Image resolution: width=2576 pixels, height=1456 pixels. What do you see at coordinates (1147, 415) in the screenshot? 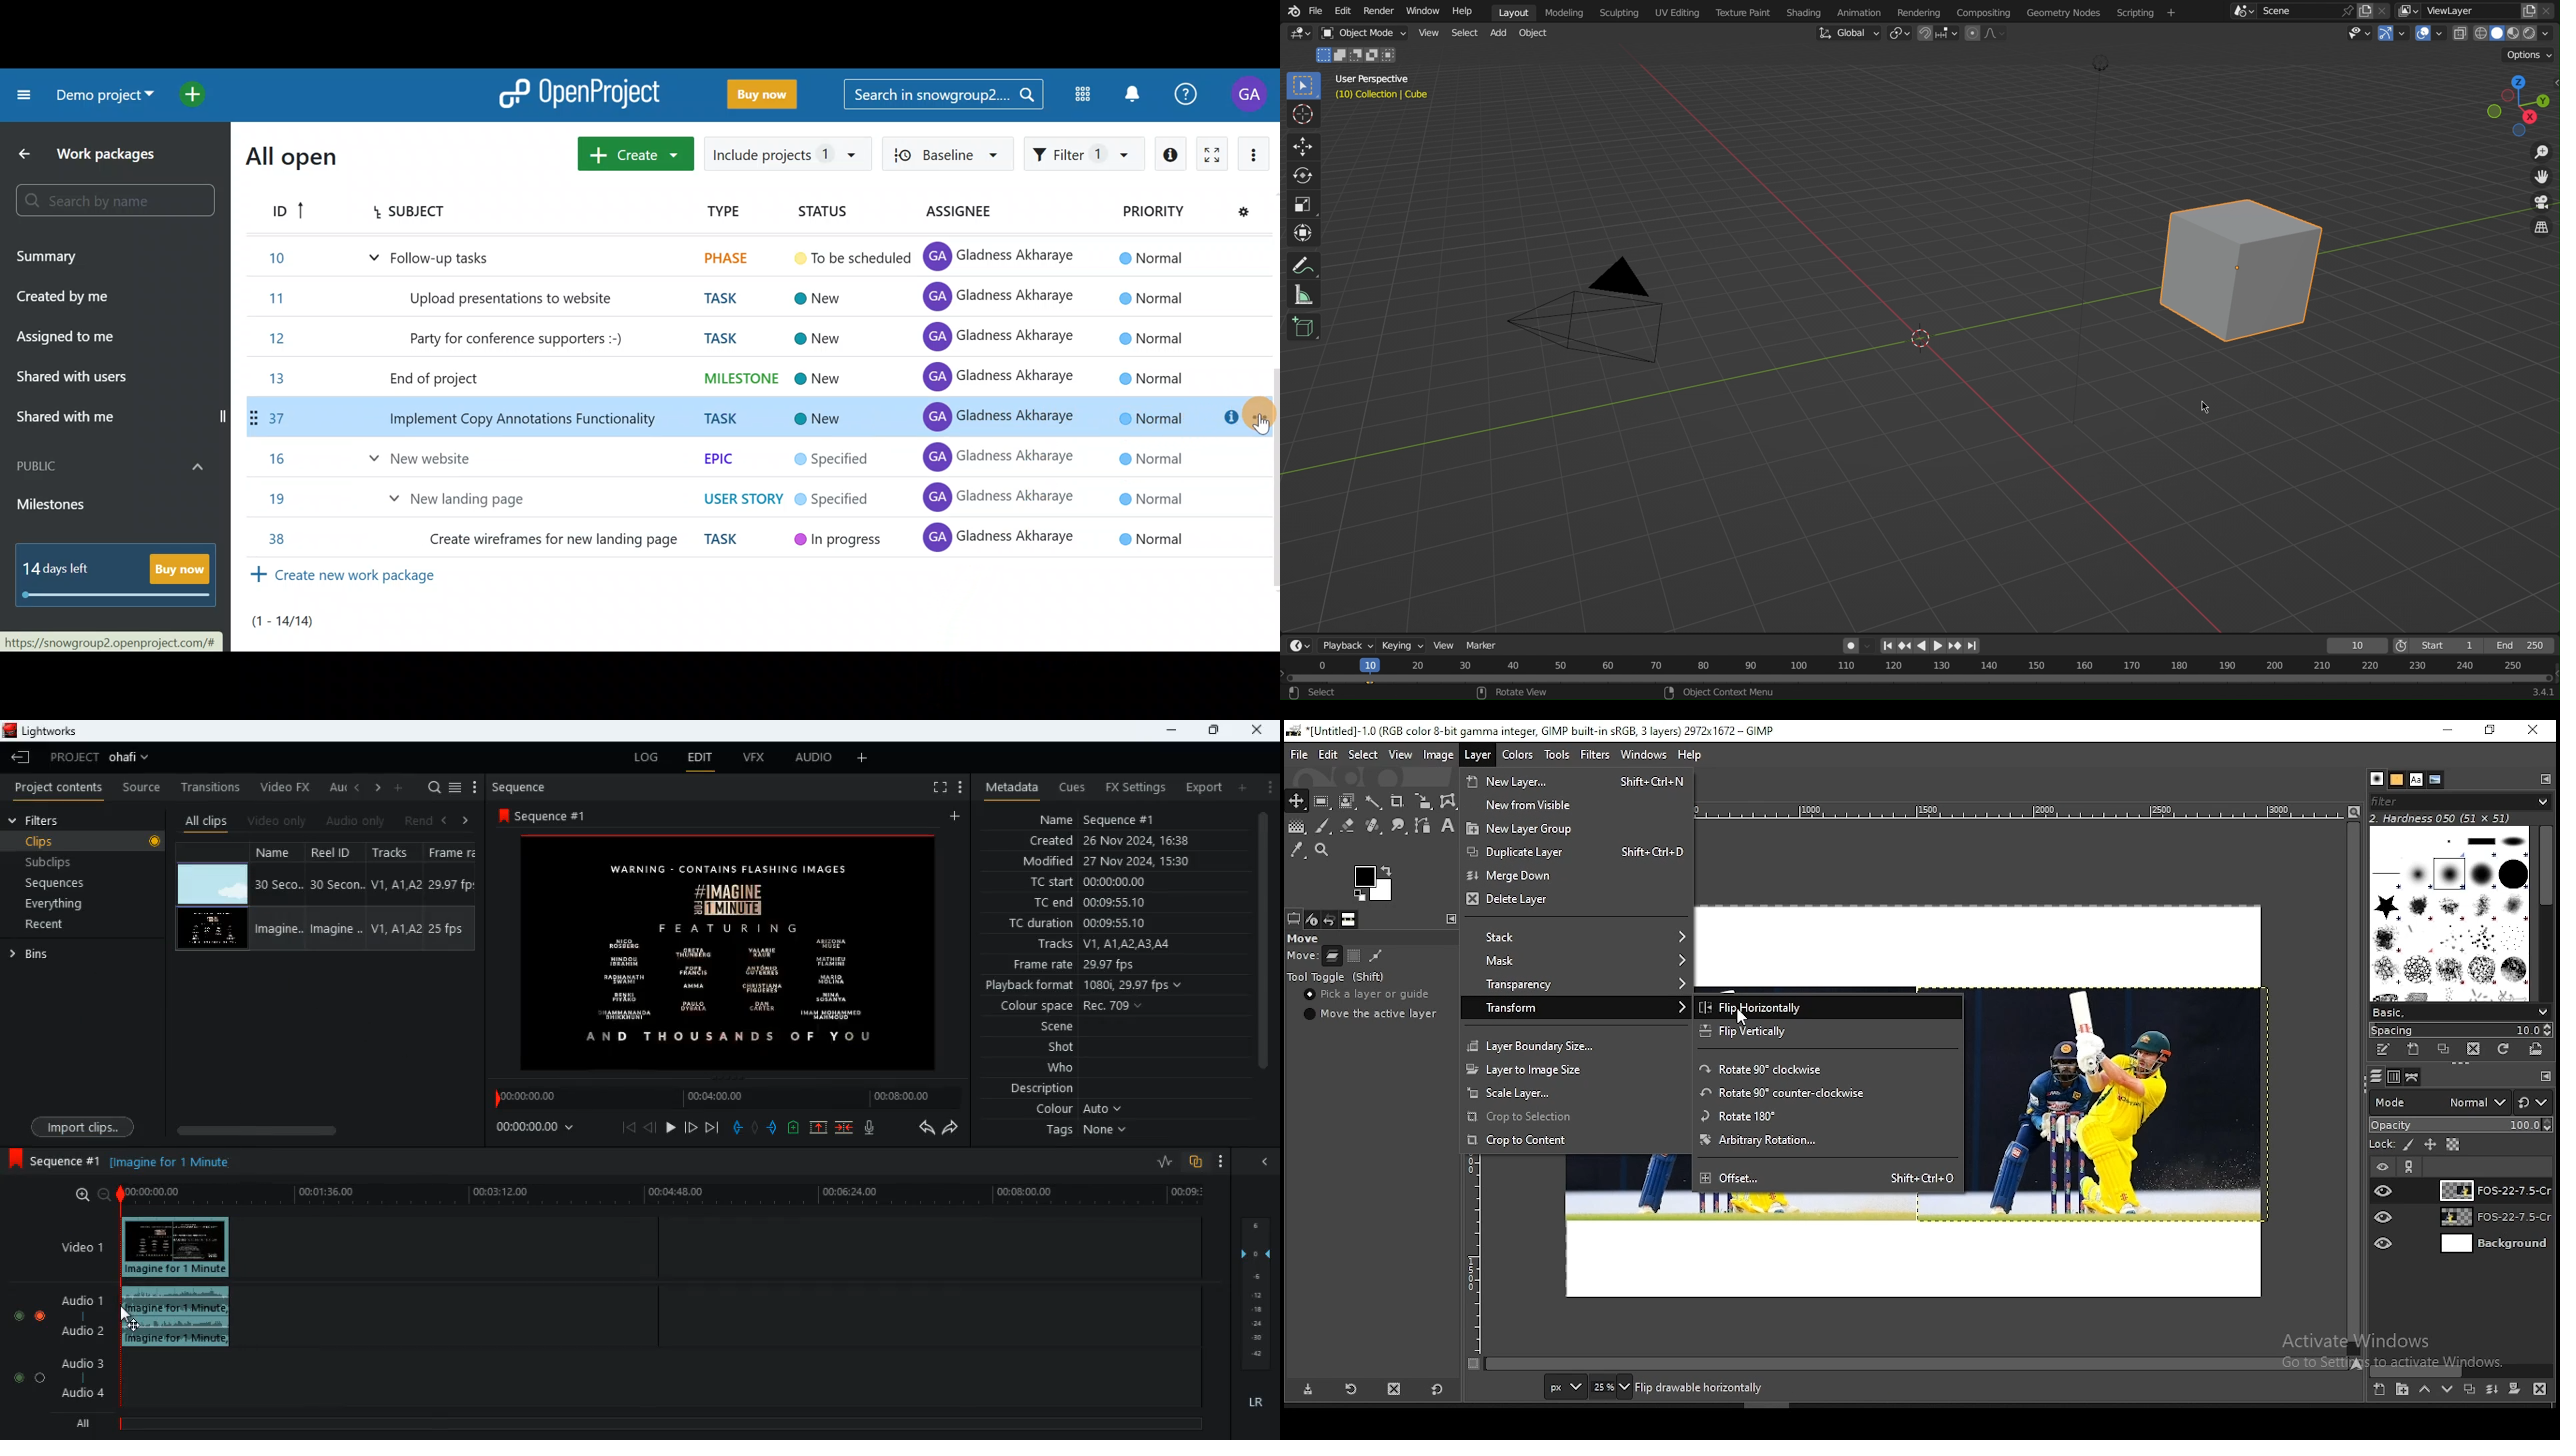
I see `© Normal` at bounding box center [1147, 415].